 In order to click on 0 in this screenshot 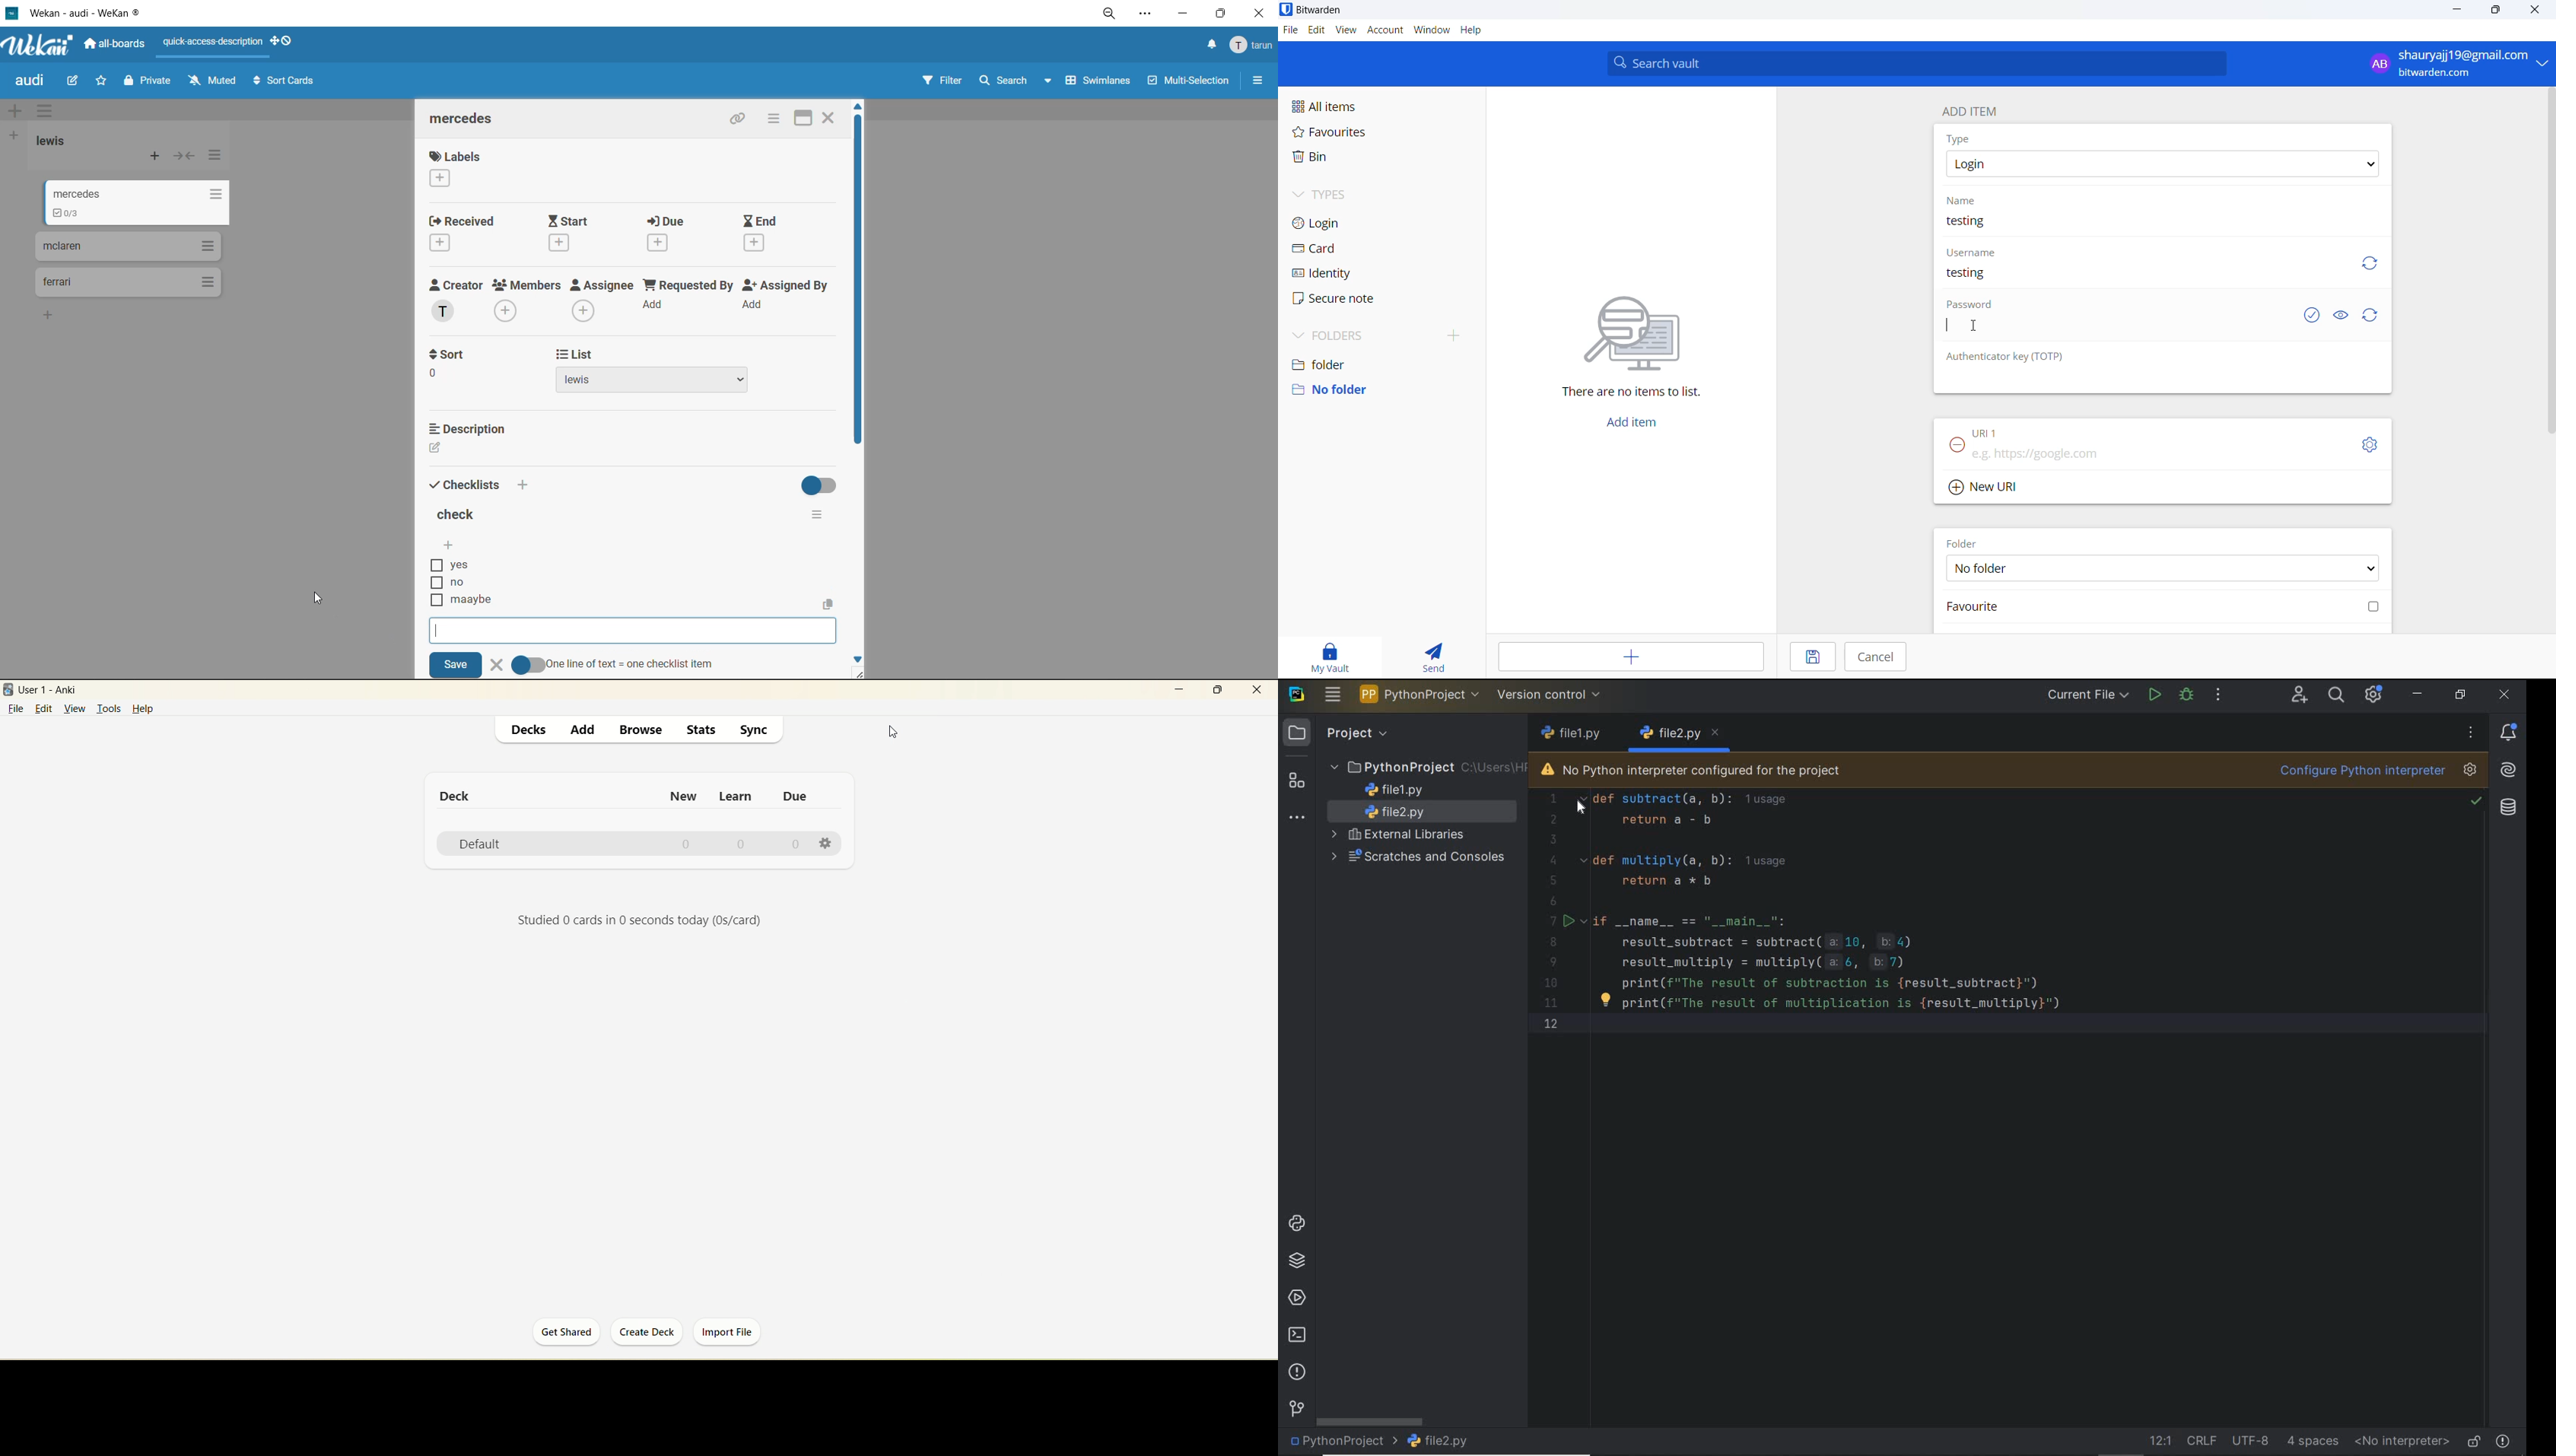, I will do `click(797, 843)`.